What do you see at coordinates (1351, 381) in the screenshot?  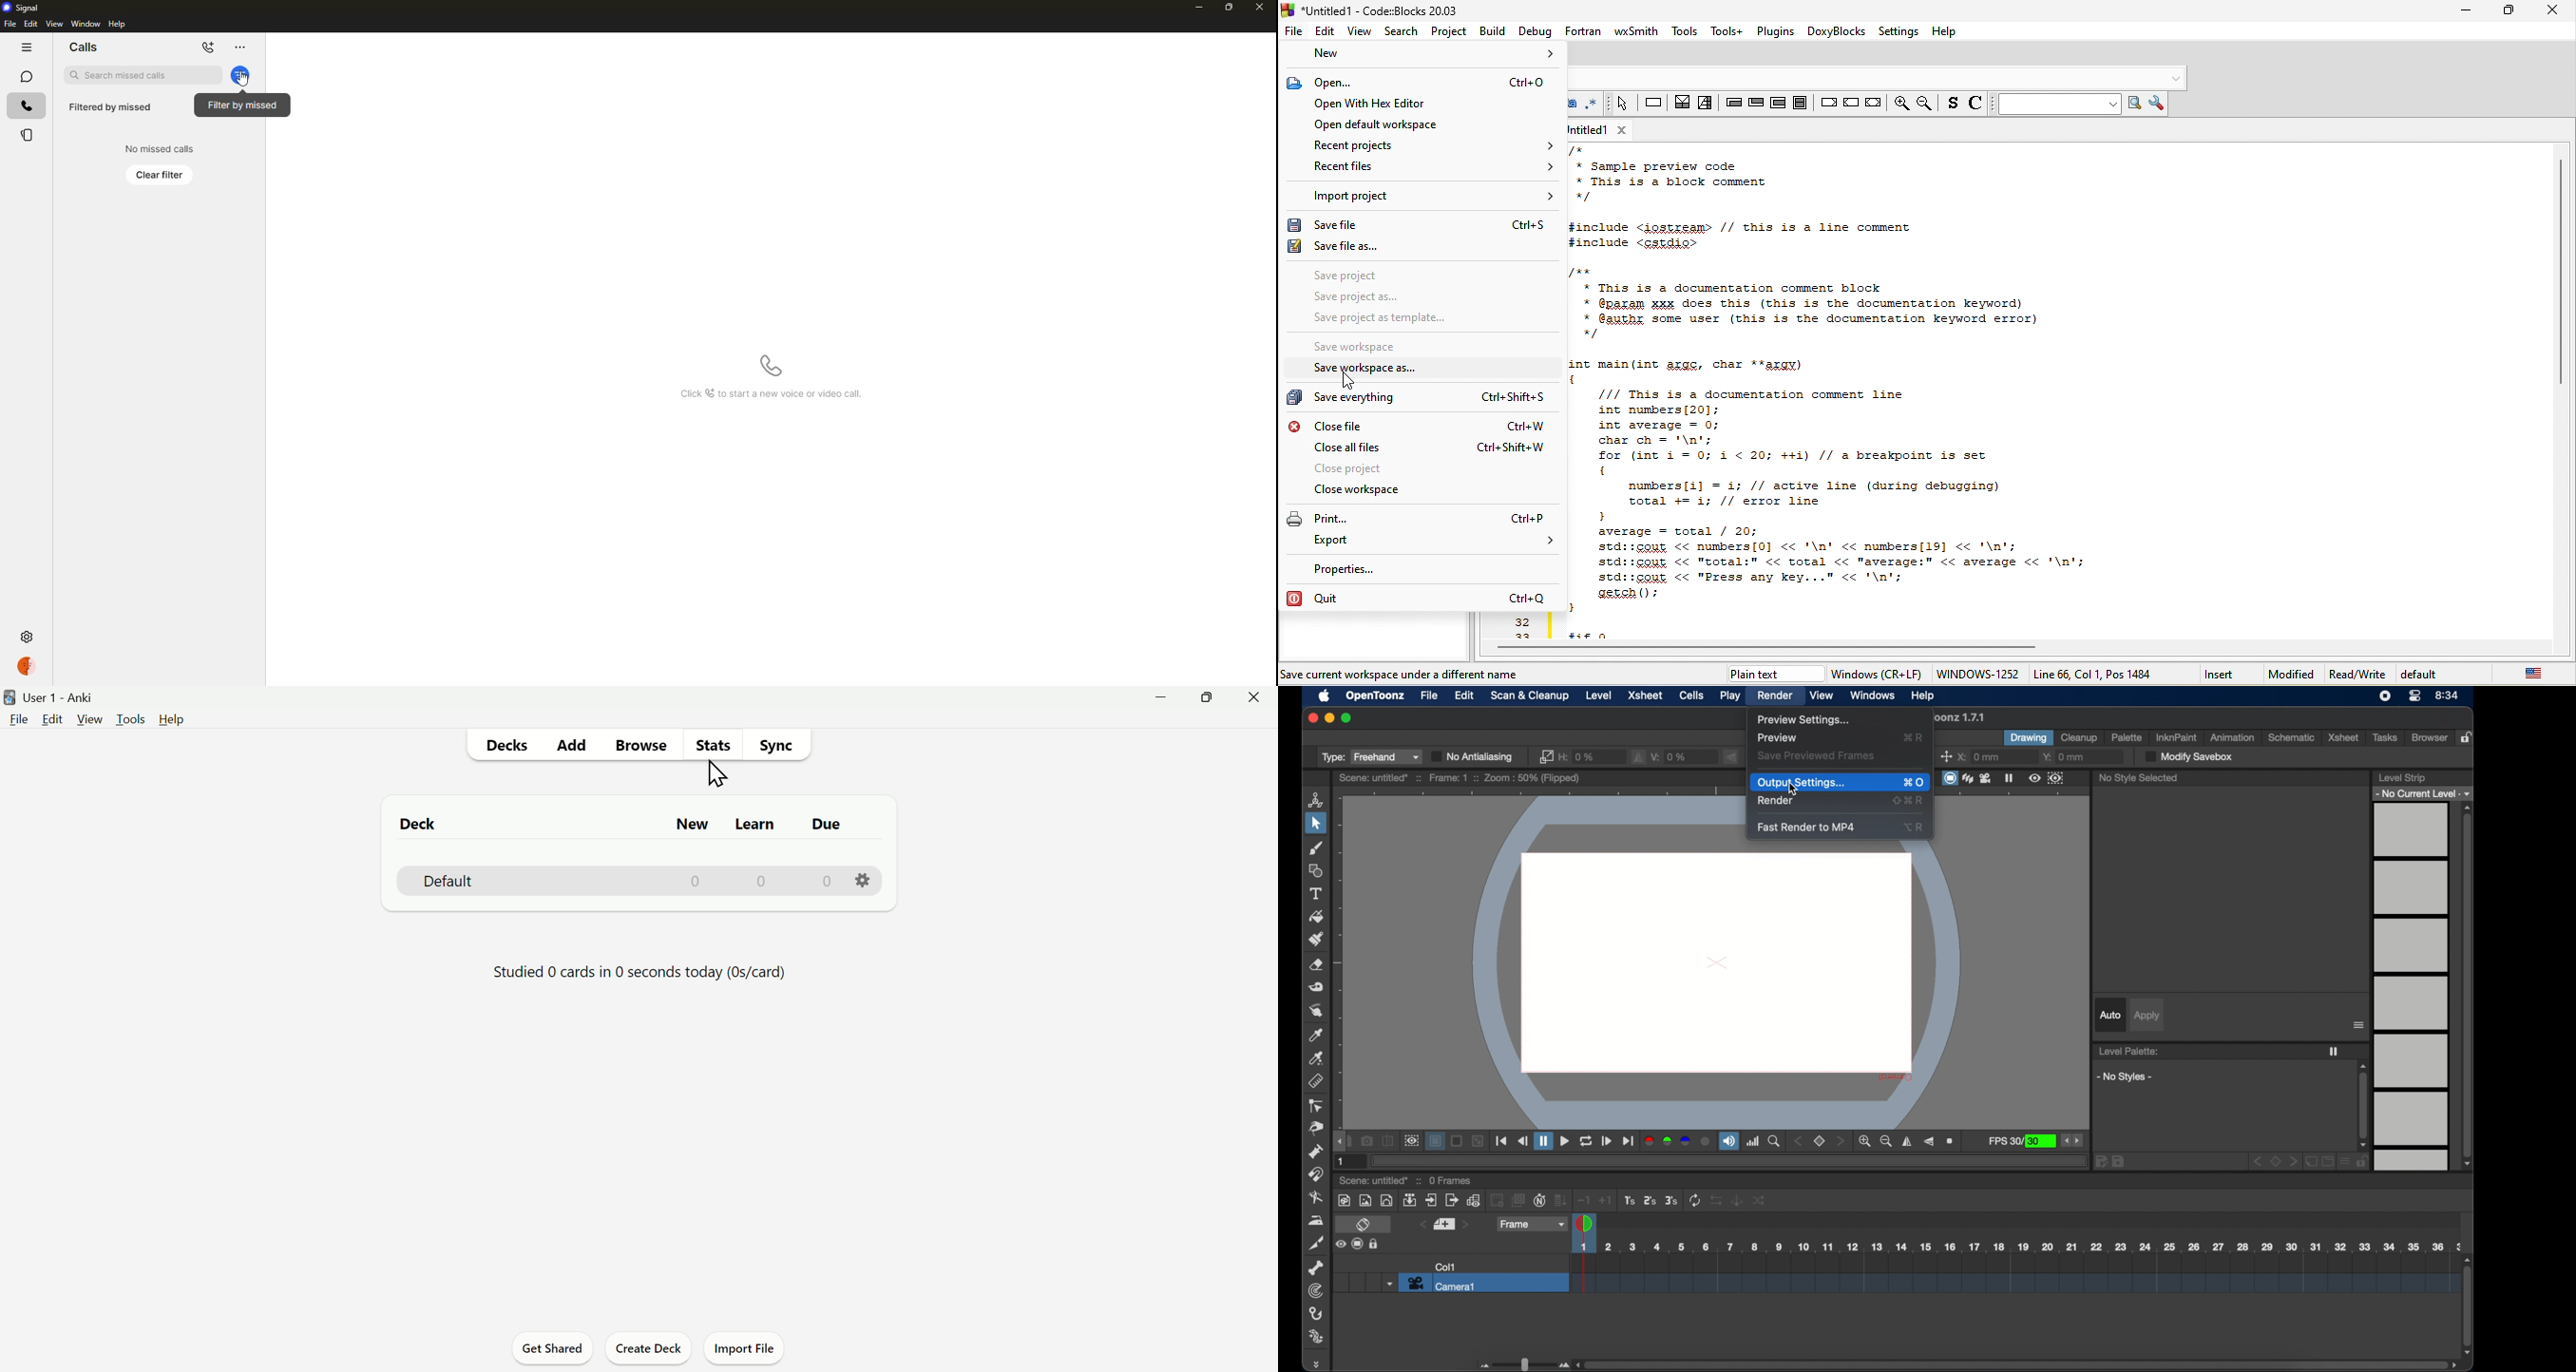 I see `cursor movement` at bounding box center [1351, 381].